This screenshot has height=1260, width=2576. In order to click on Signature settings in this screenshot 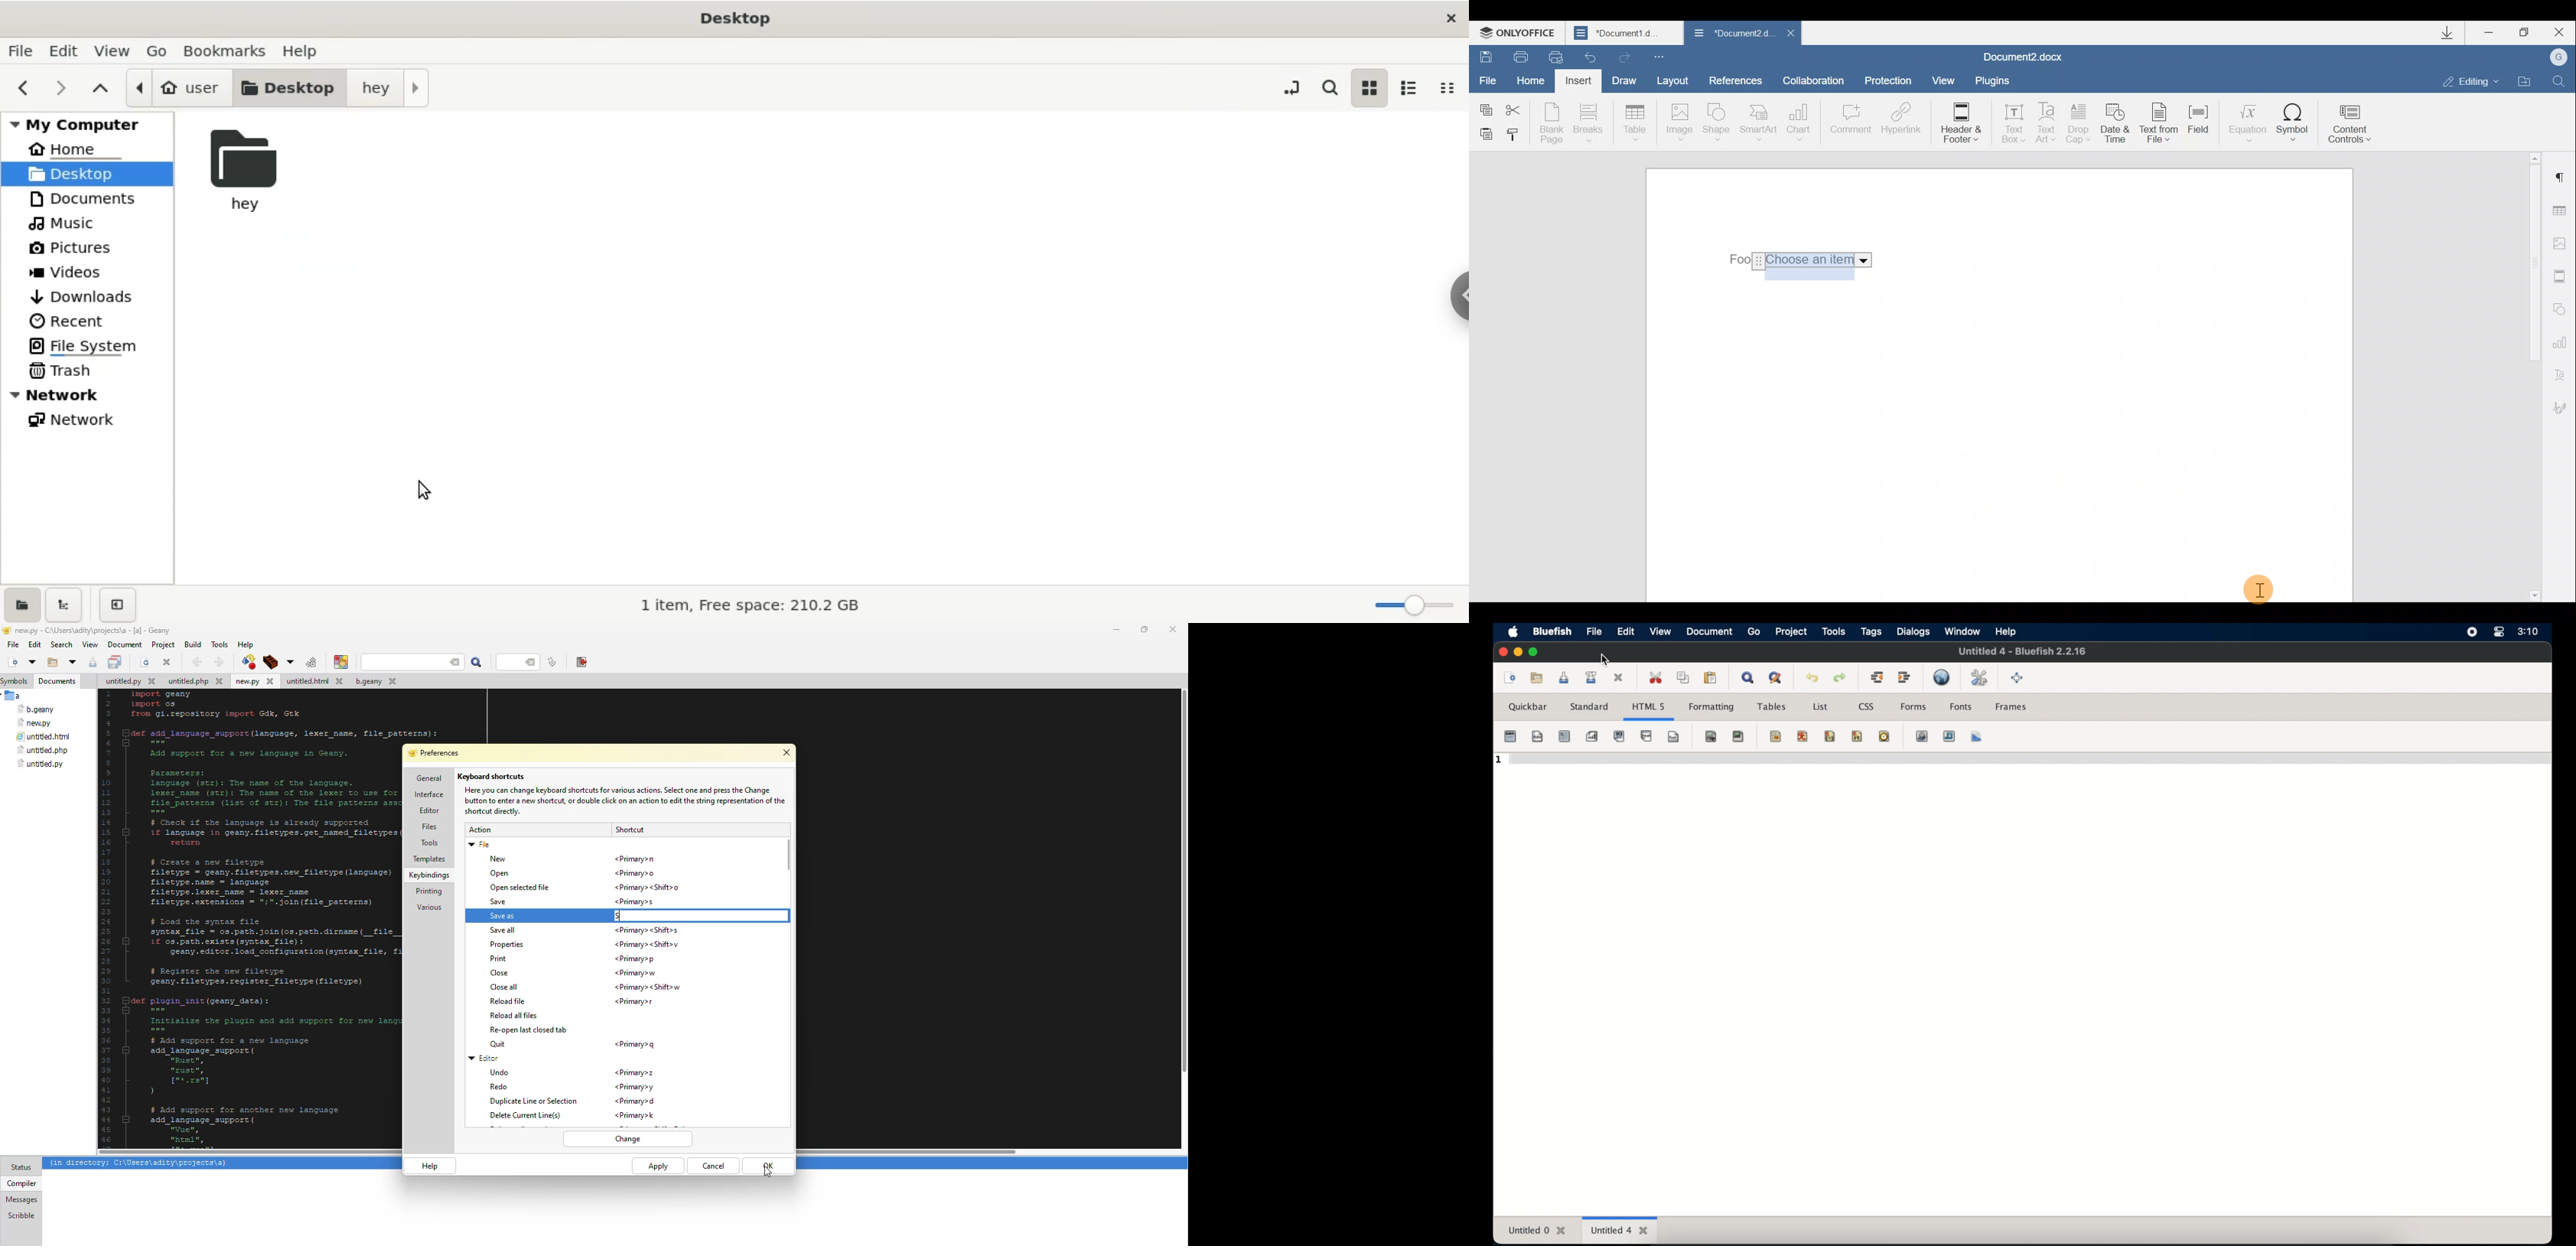, I will do `click(2565, 408)`.